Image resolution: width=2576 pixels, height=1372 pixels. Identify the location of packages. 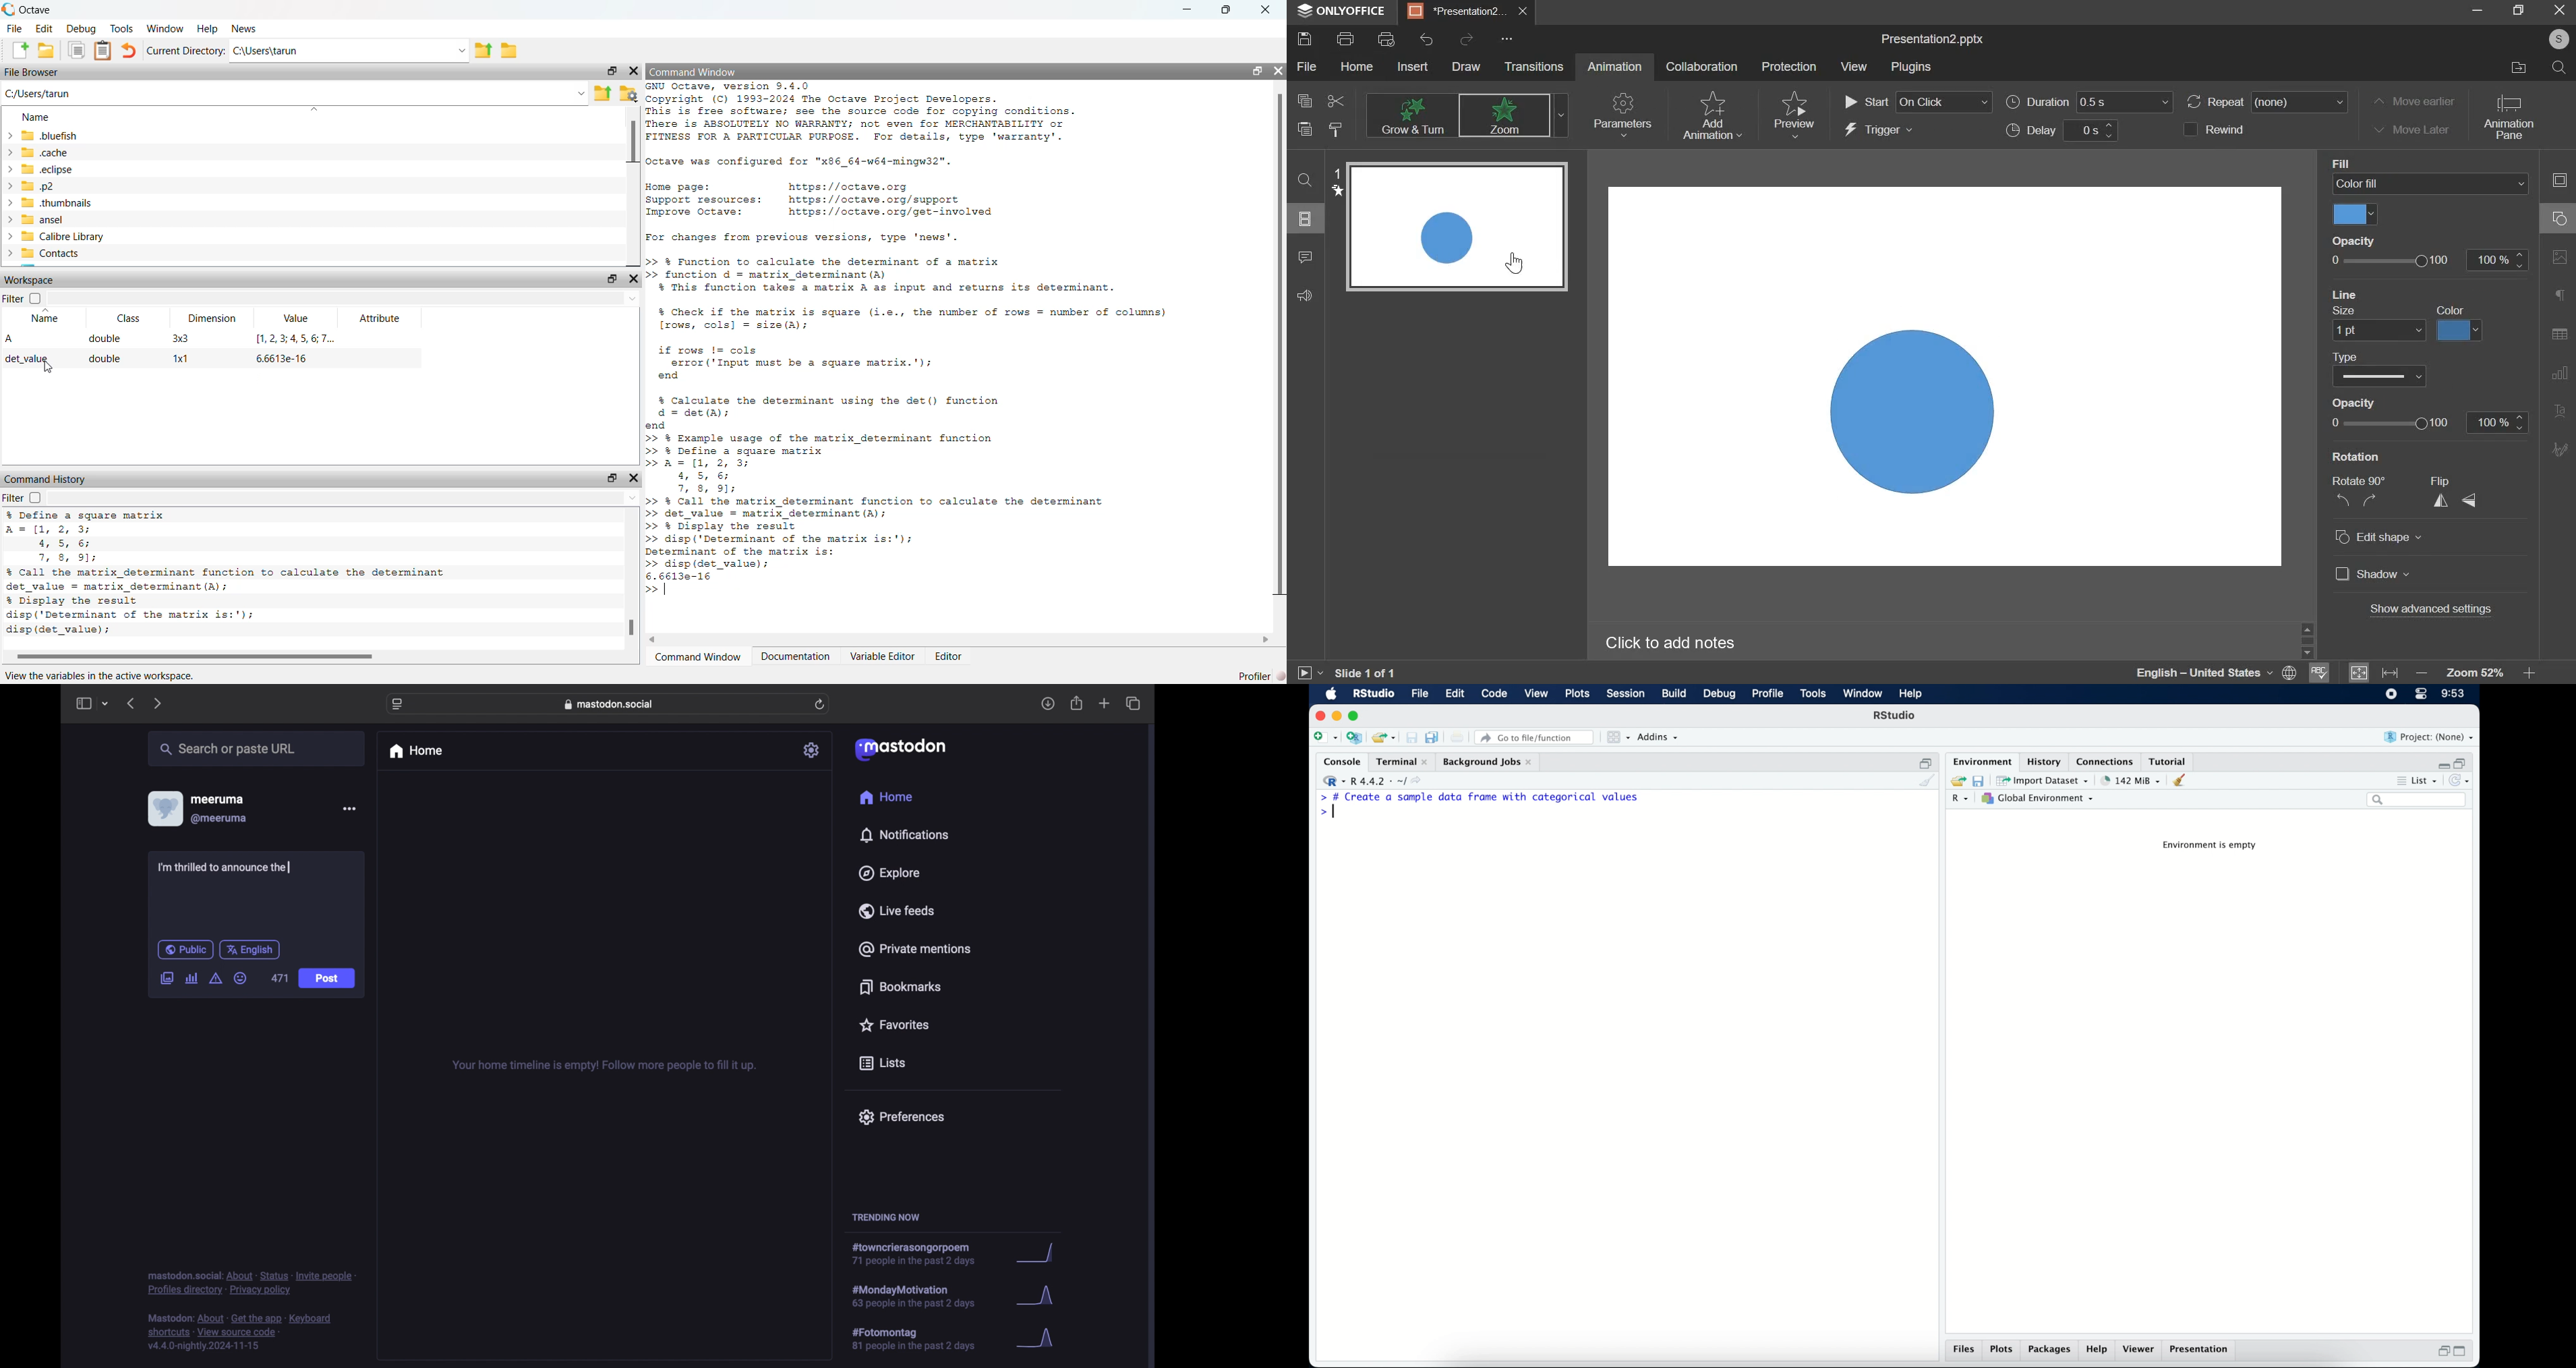
(2051, 1351).